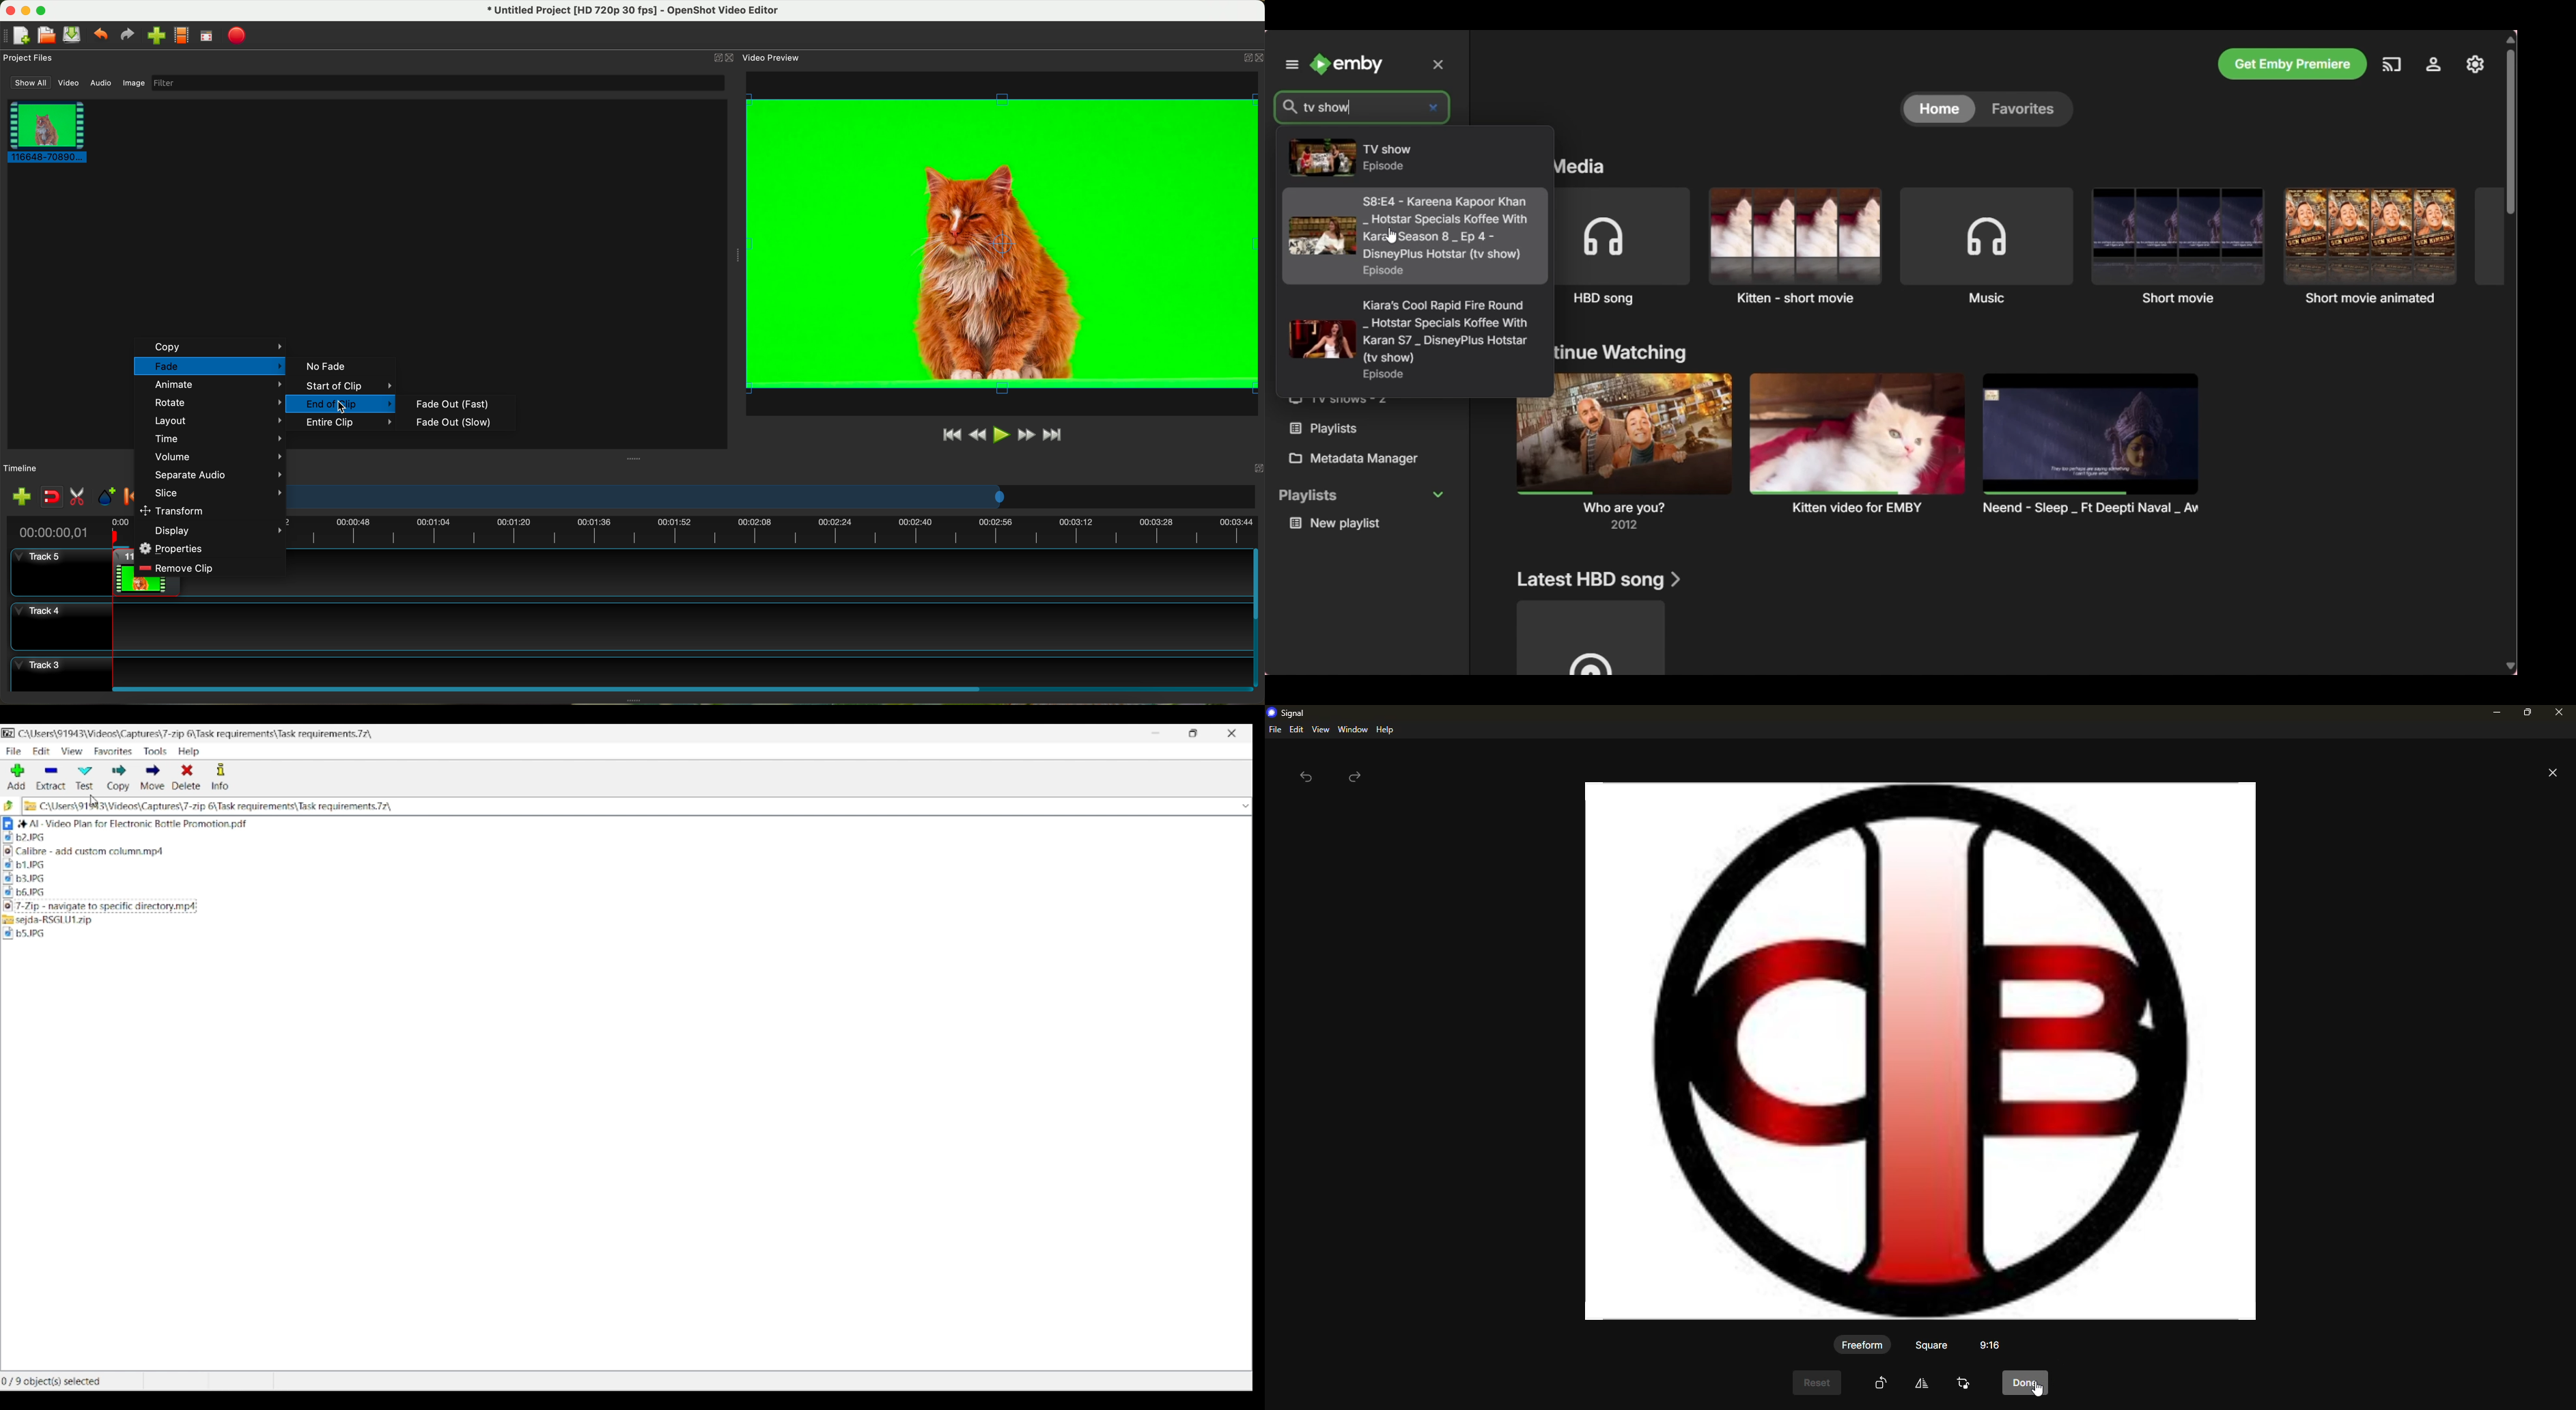 This screenshot has height=1428, width=2576. What do you see at coordinates (456, 421) in the screenshot?
I see `fade out (slow)` at bounding box center [456, 421].